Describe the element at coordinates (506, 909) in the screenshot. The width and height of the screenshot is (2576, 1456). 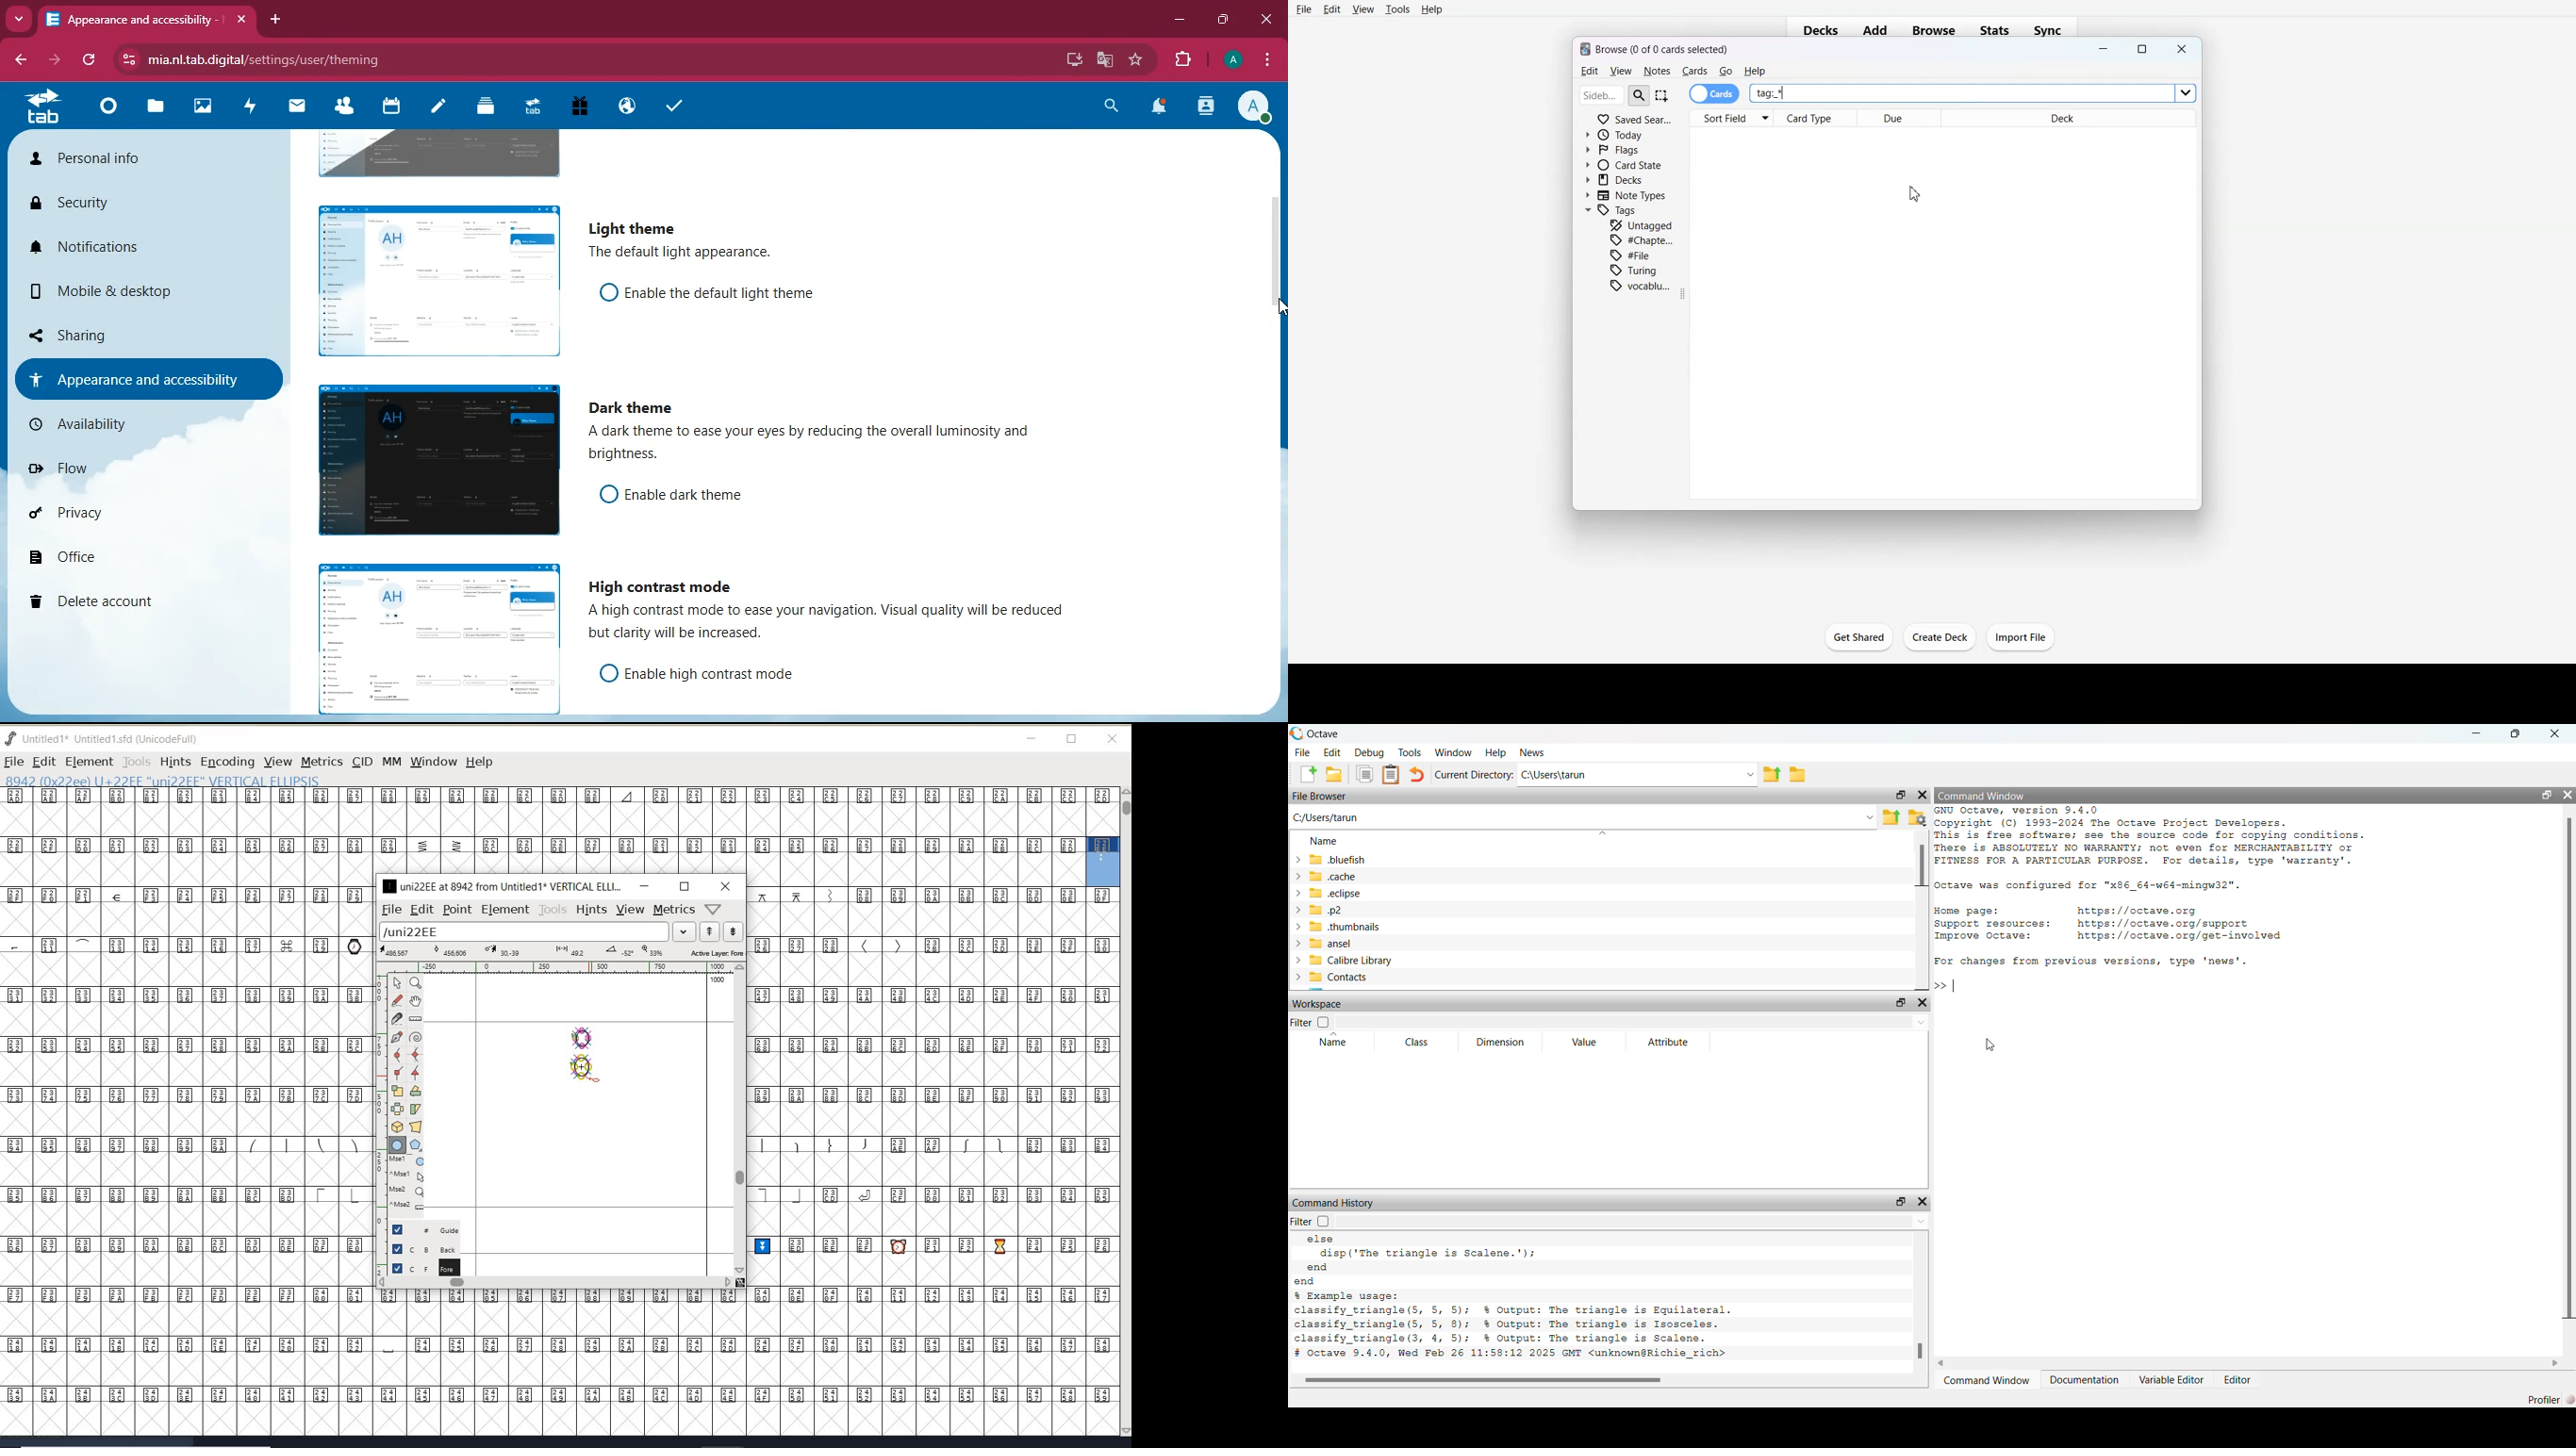
I see `element` at that location.